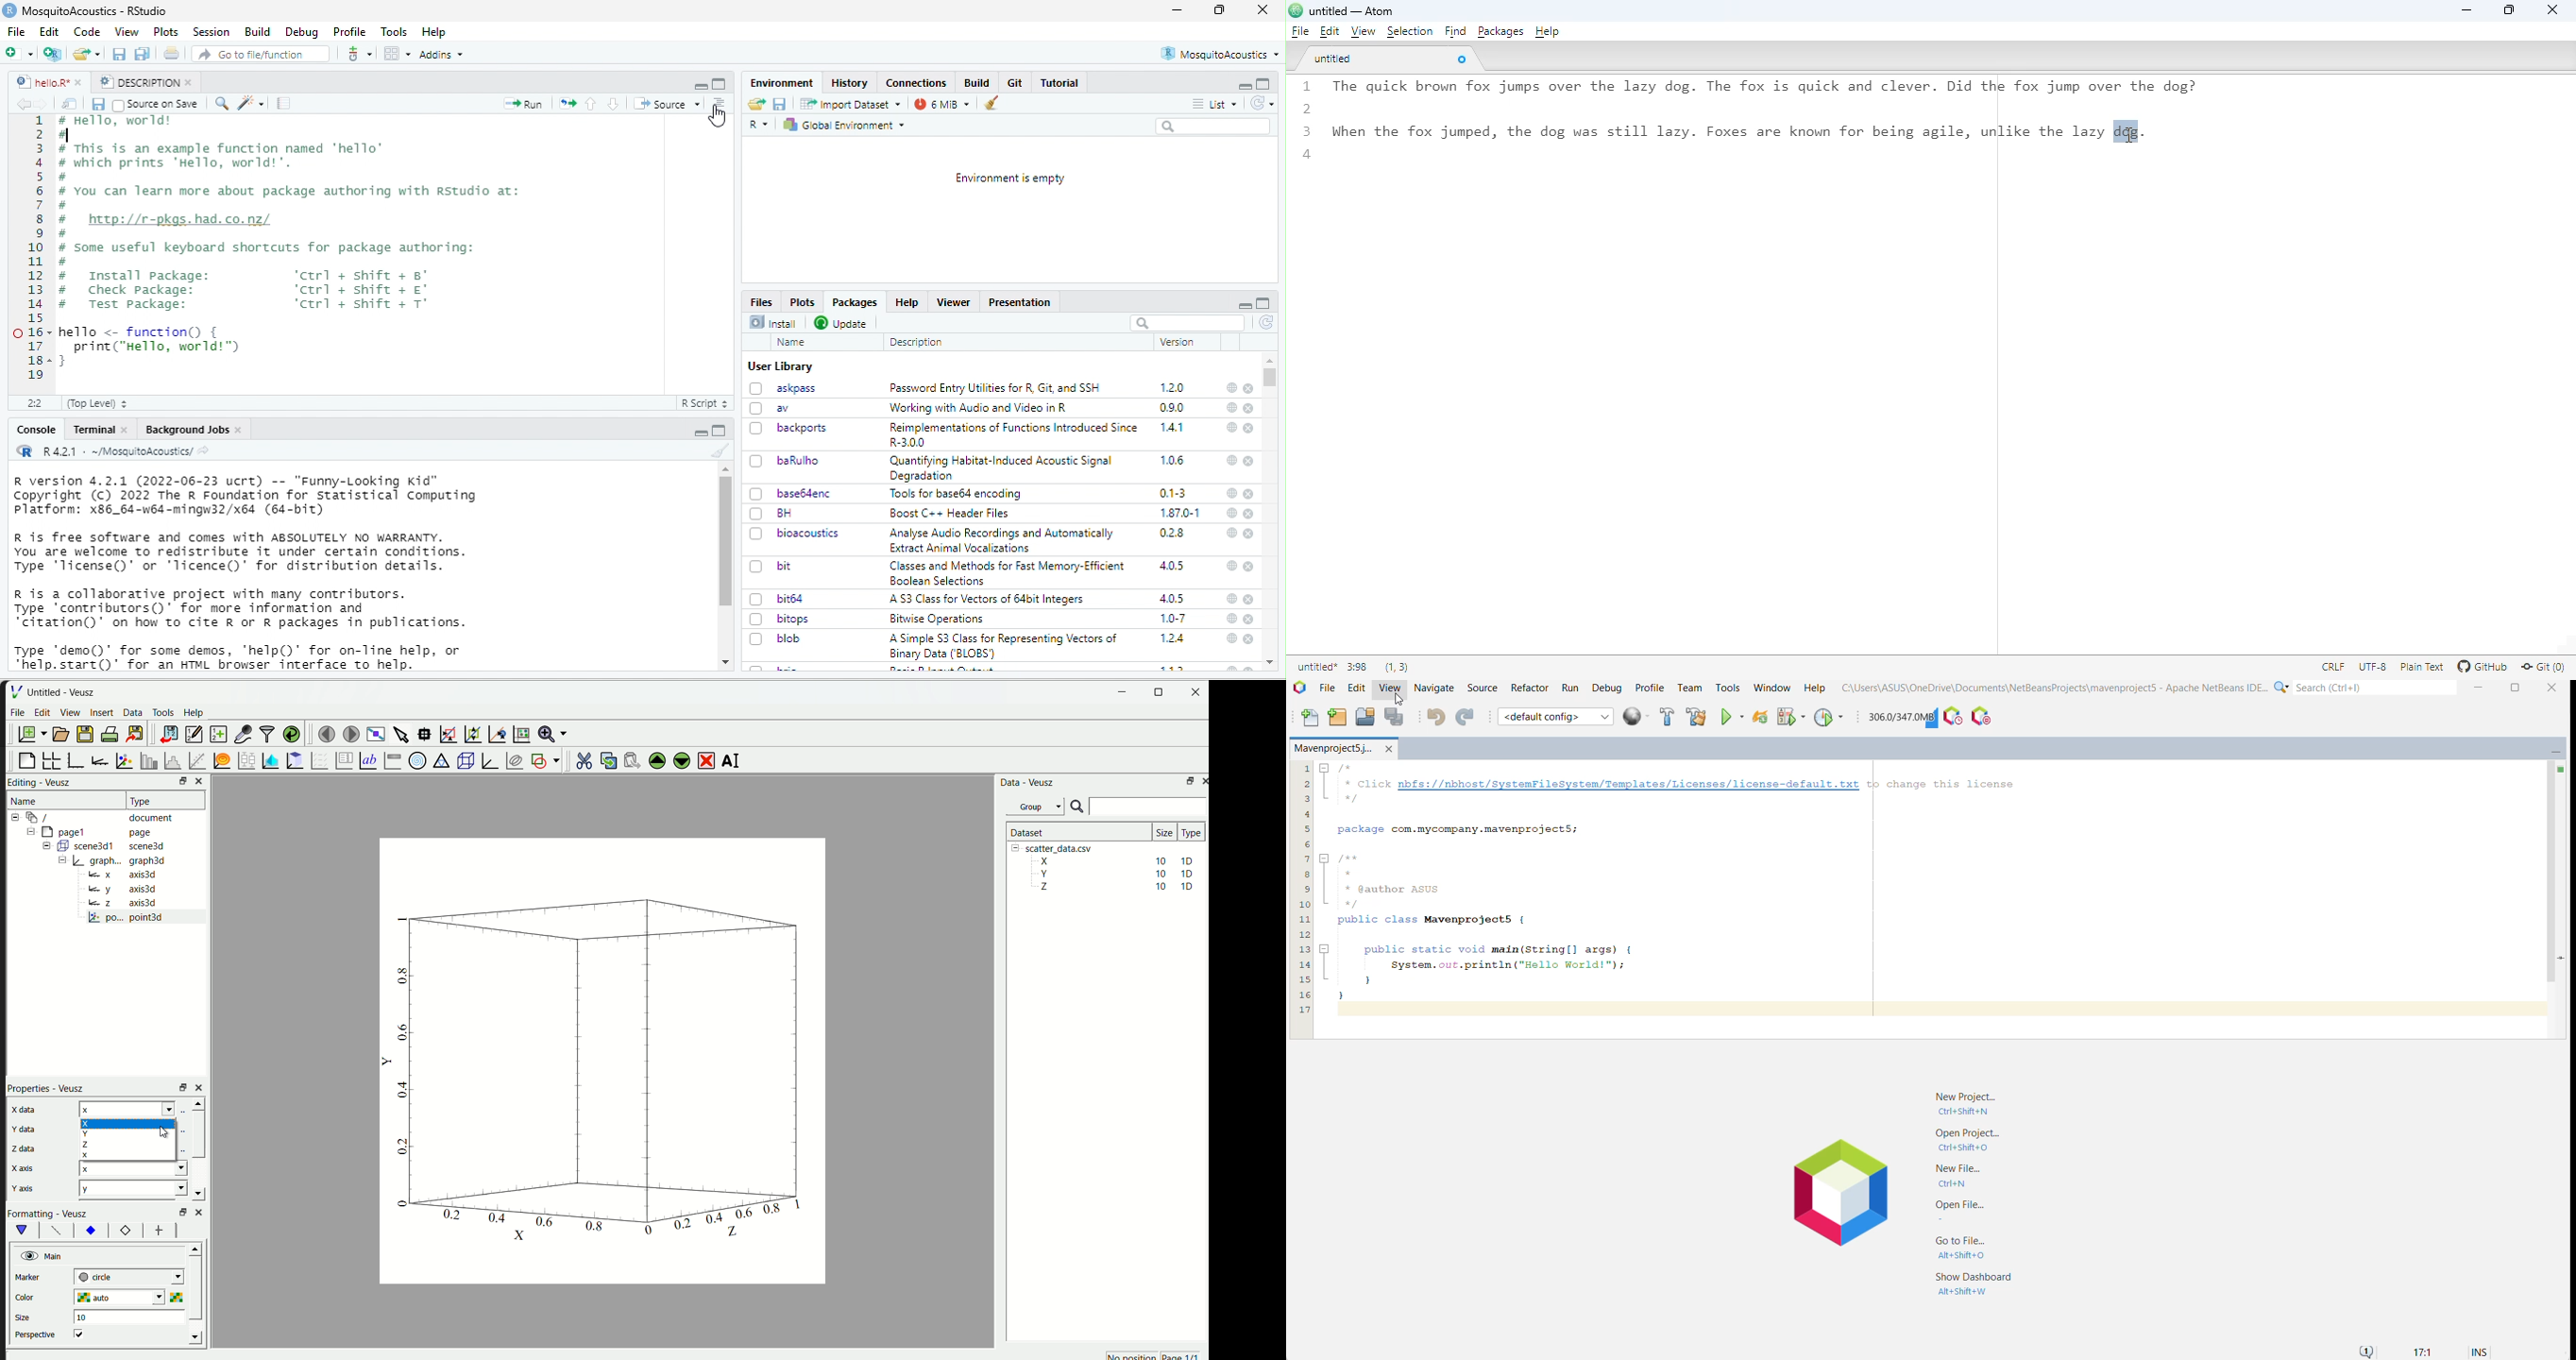  Describe the element at coordinates (780, 82) in the screenshot. I see `Environment` at that location.